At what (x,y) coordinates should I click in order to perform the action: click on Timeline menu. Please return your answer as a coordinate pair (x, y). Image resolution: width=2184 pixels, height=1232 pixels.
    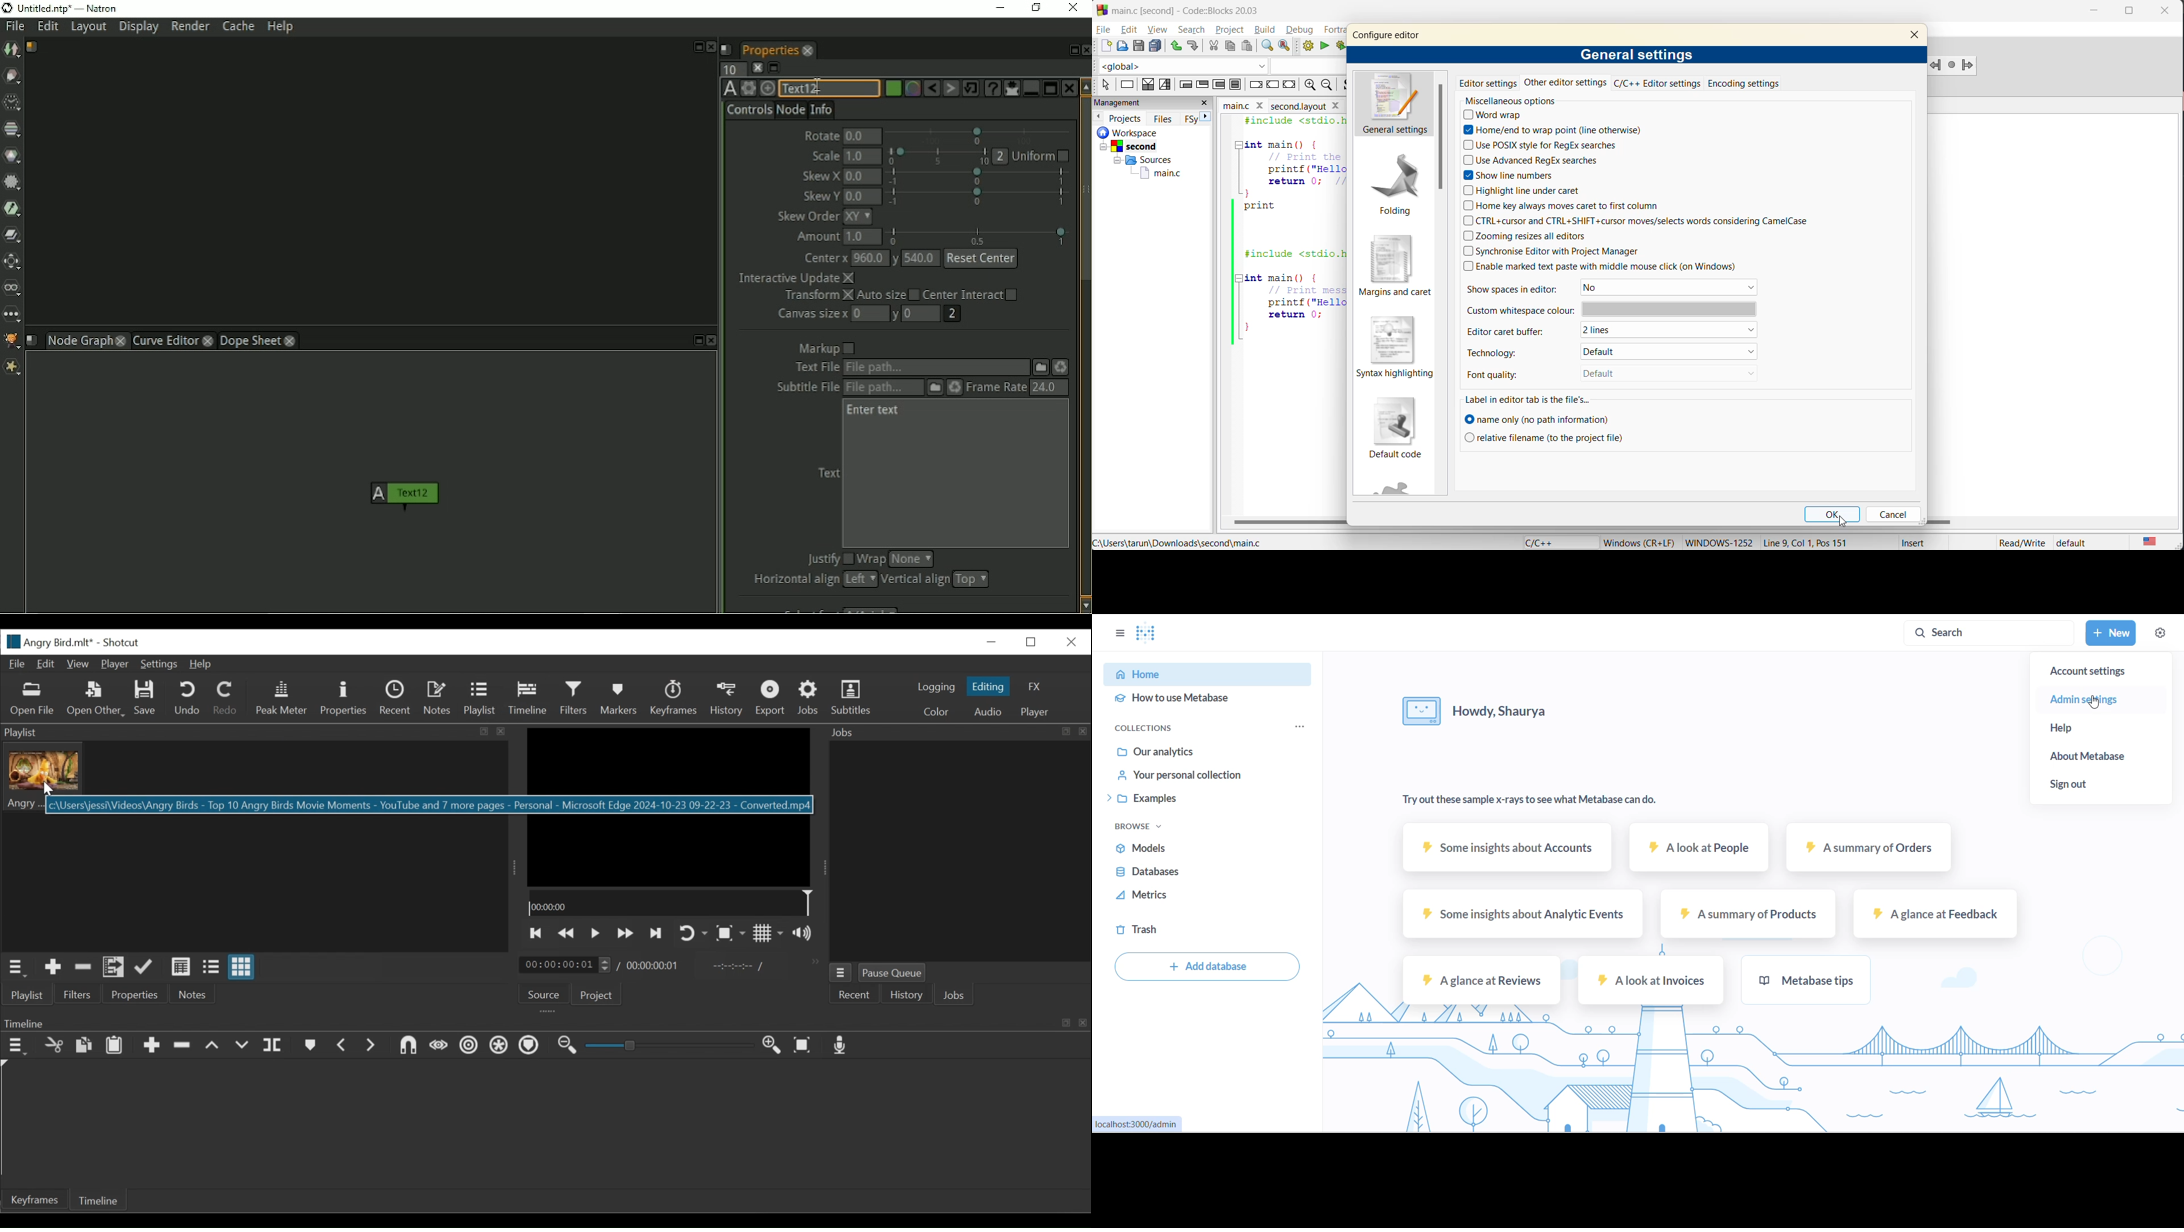
    Looking at the image, I should click on (18, 1046).